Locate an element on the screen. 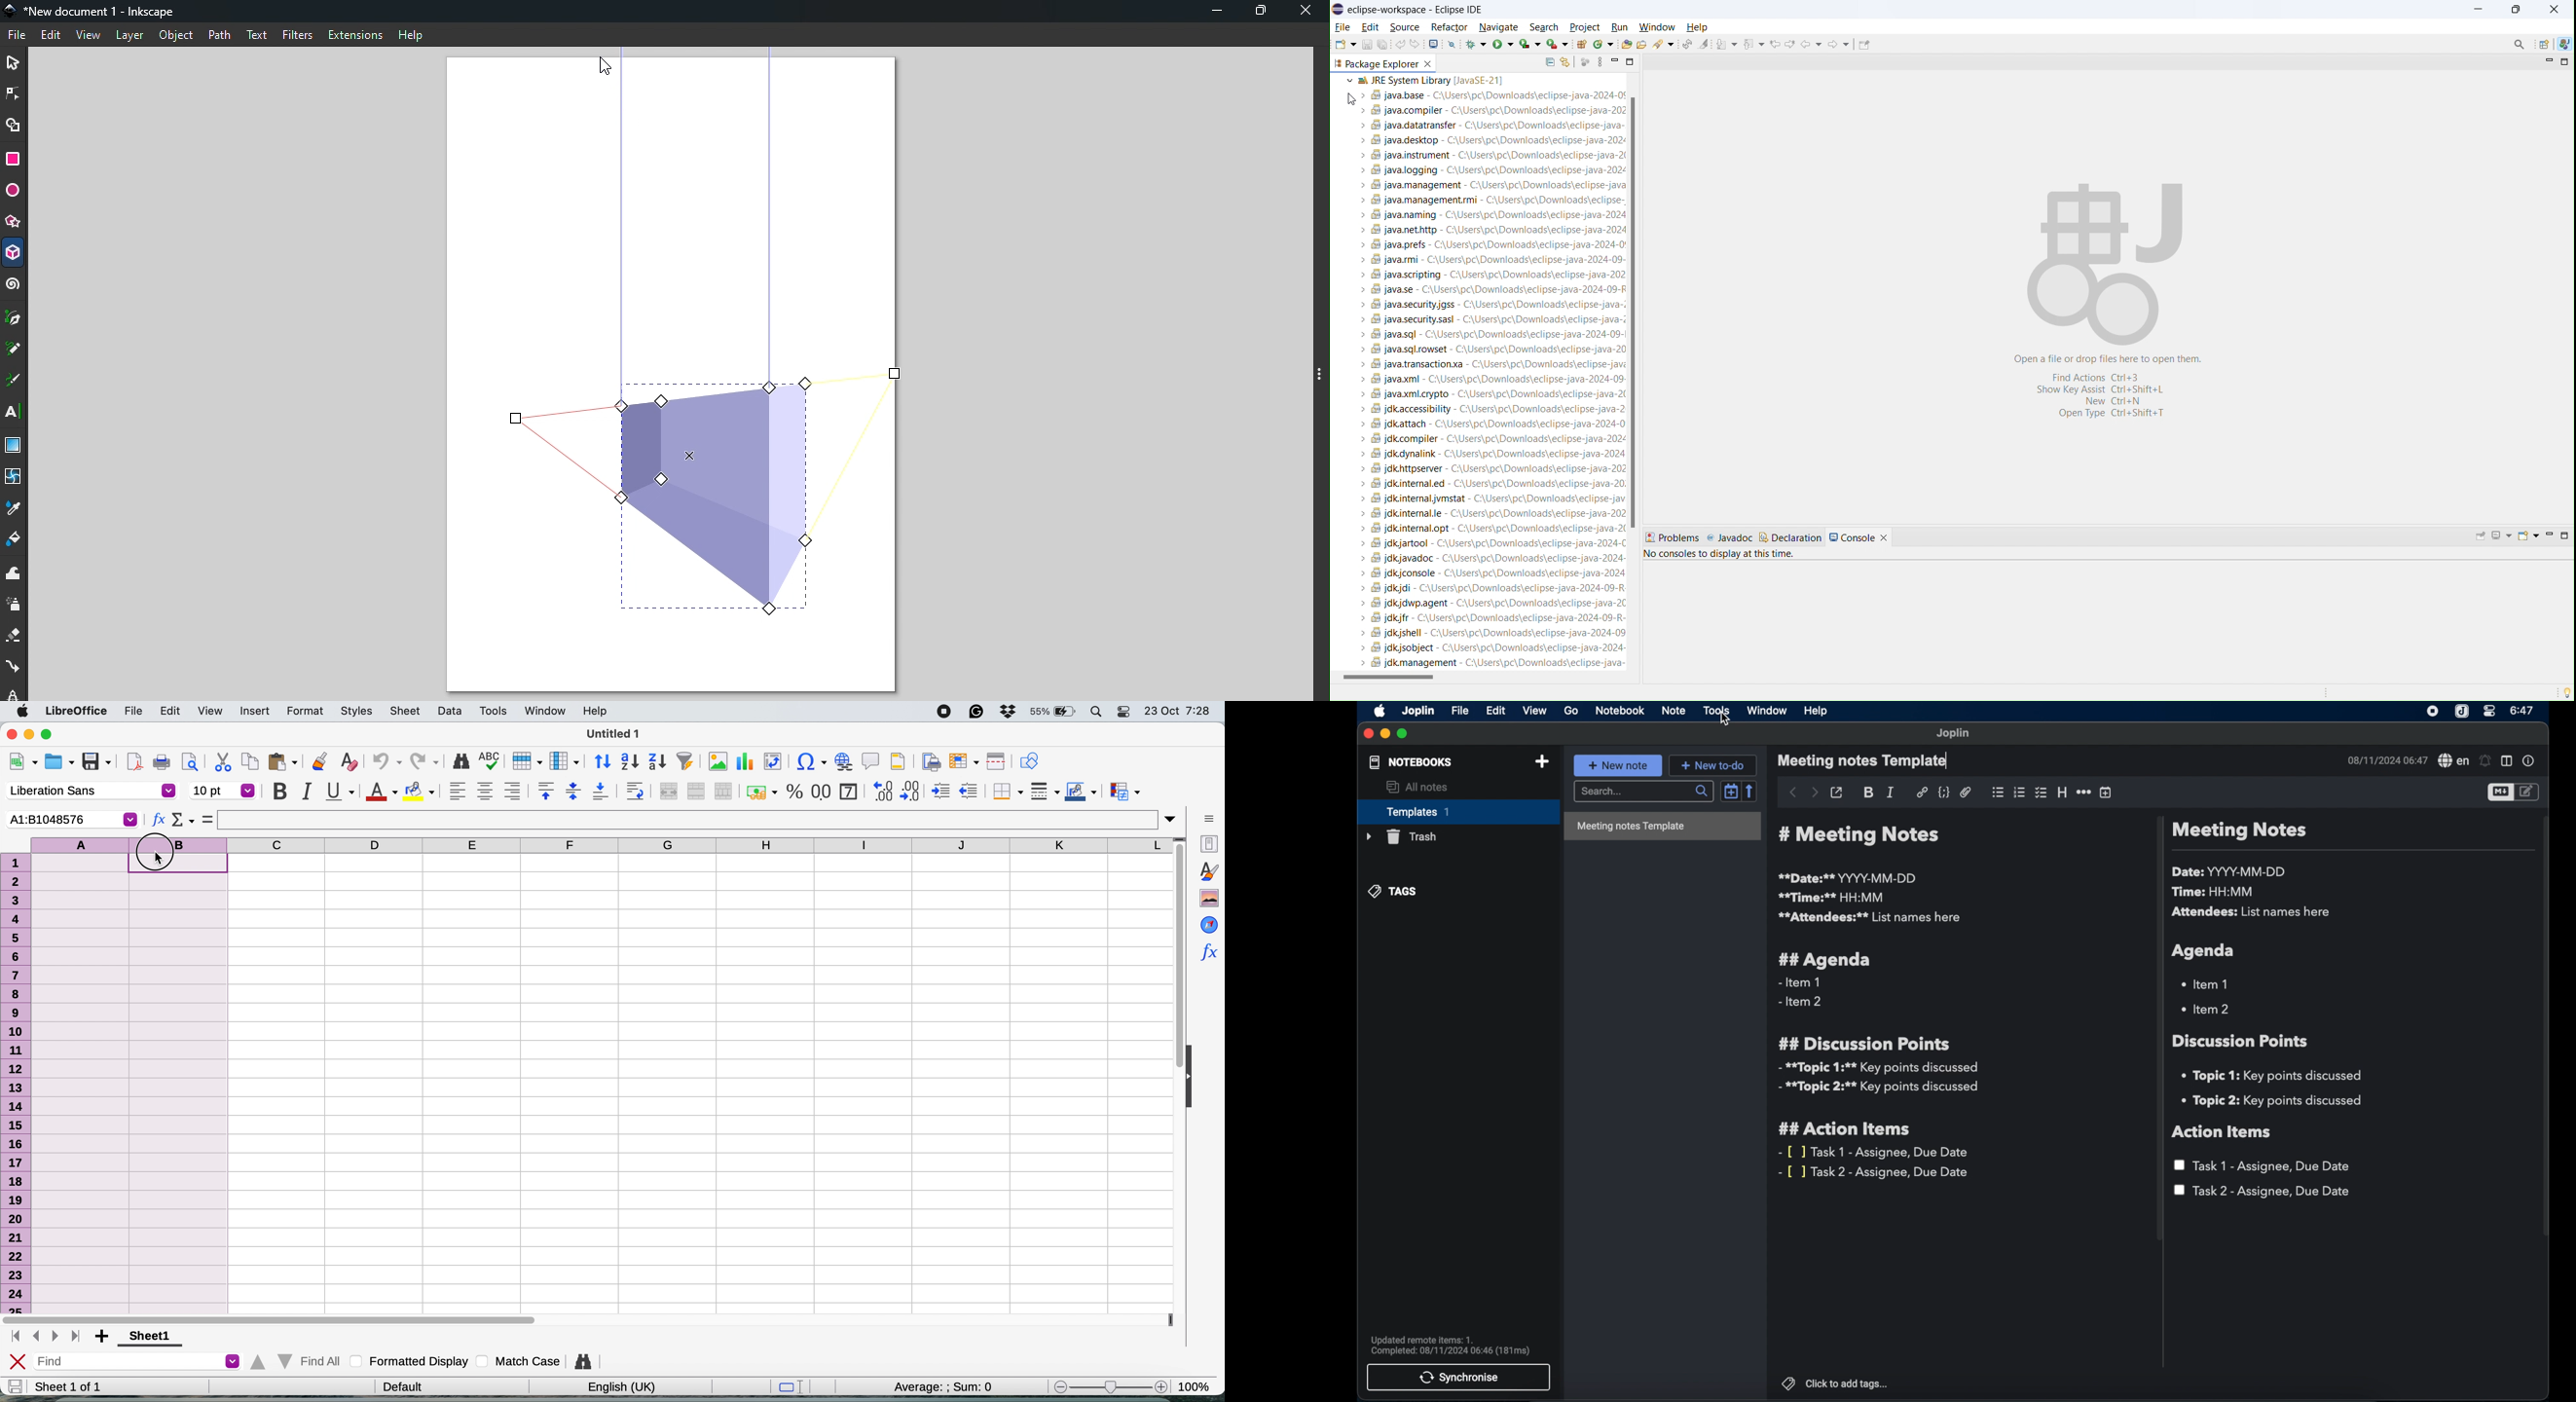 This screenshot has height=1428, width=2576. View is located at coordinates (89, 35).